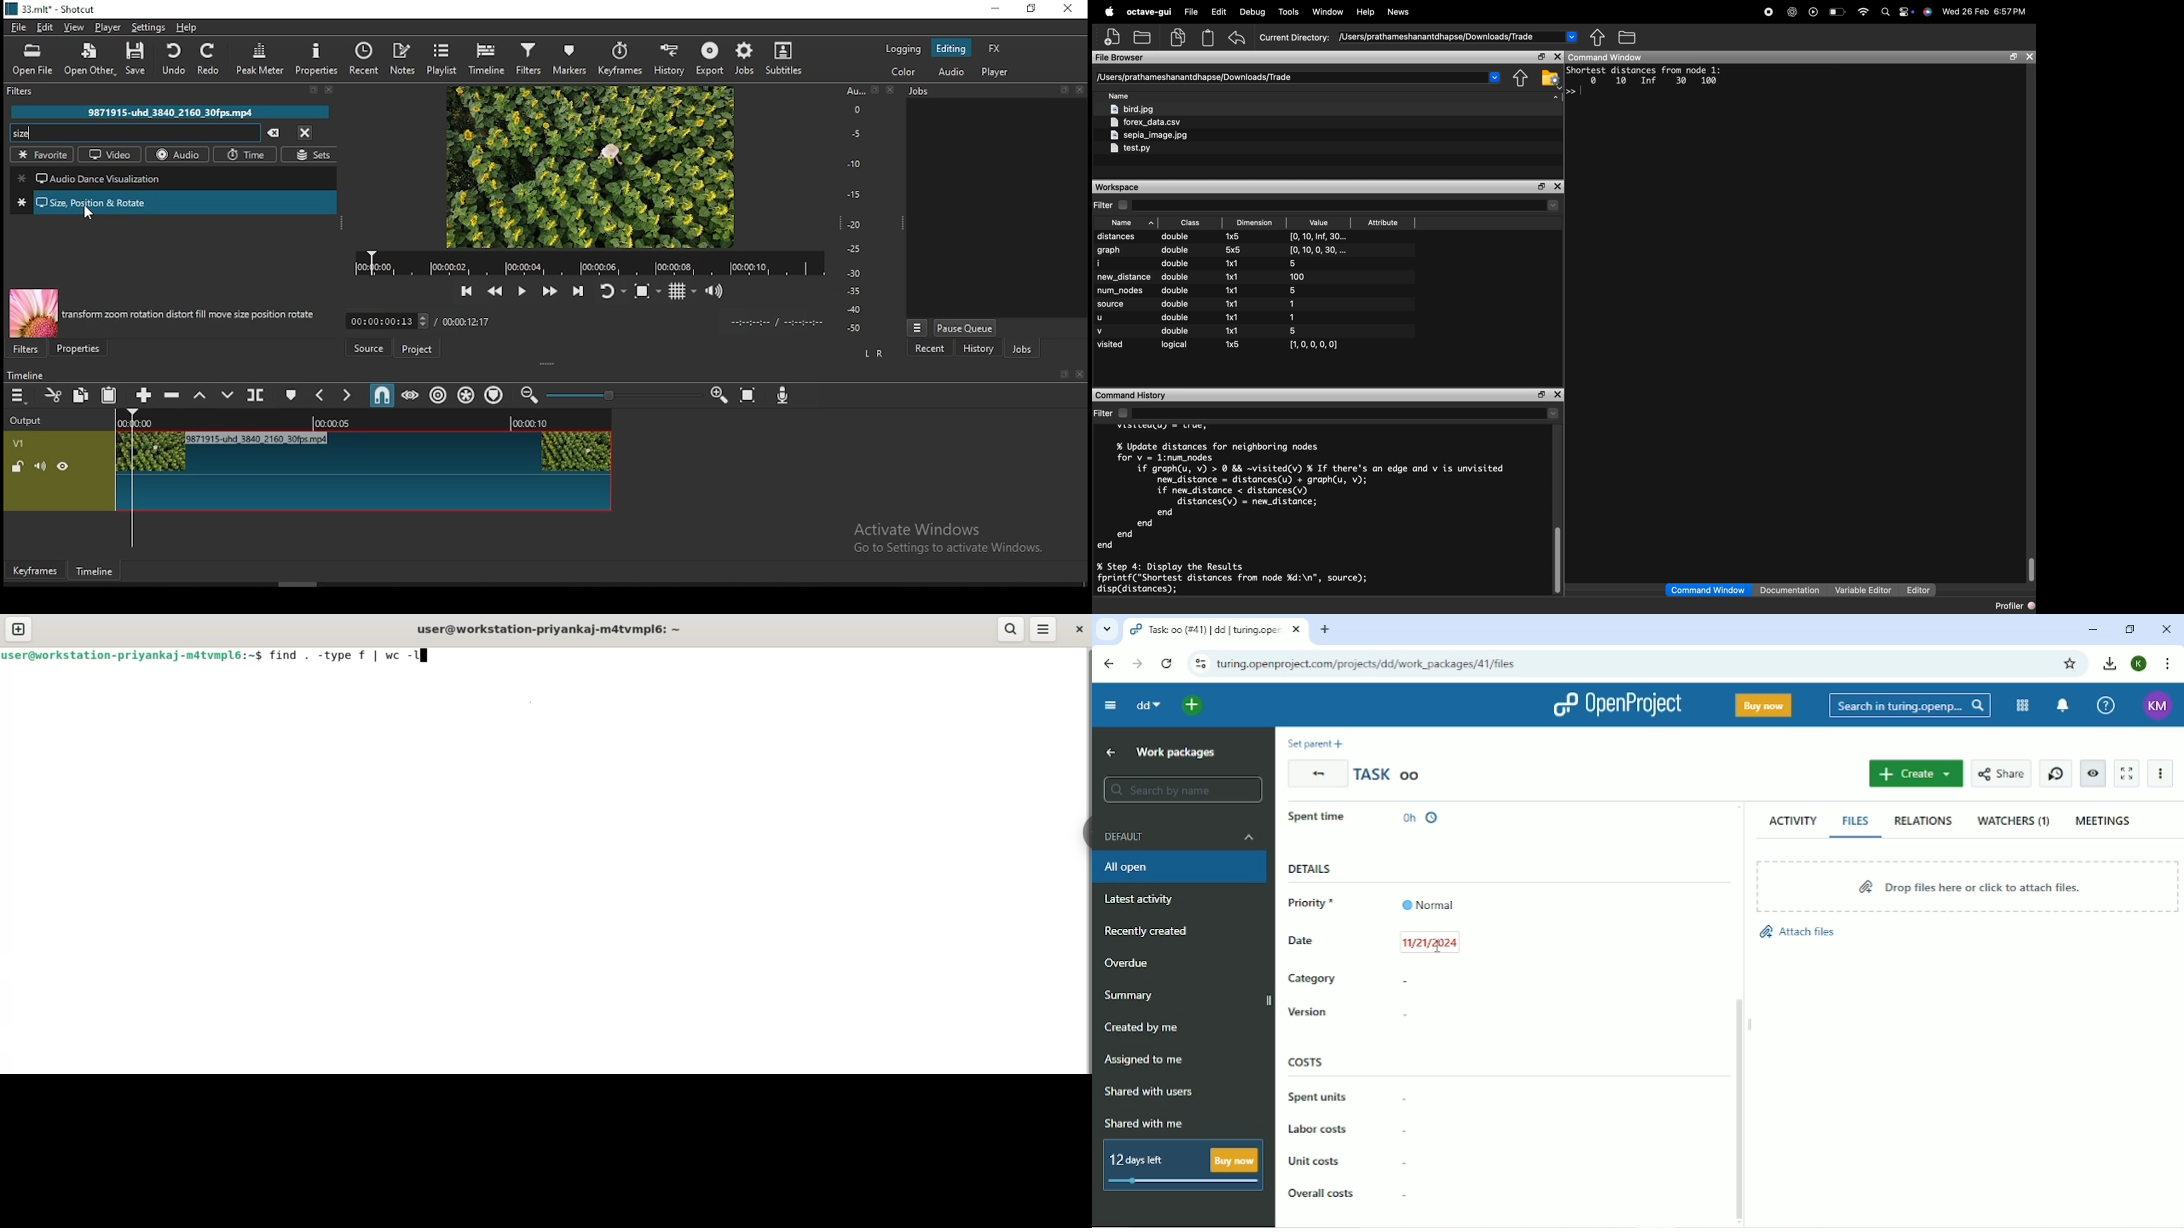 Image resolution: width=2184 pixels, height=1232 pixels. Describe the element at coordinates (277, 133) in the screenshot. I see `clear searches` at that location.